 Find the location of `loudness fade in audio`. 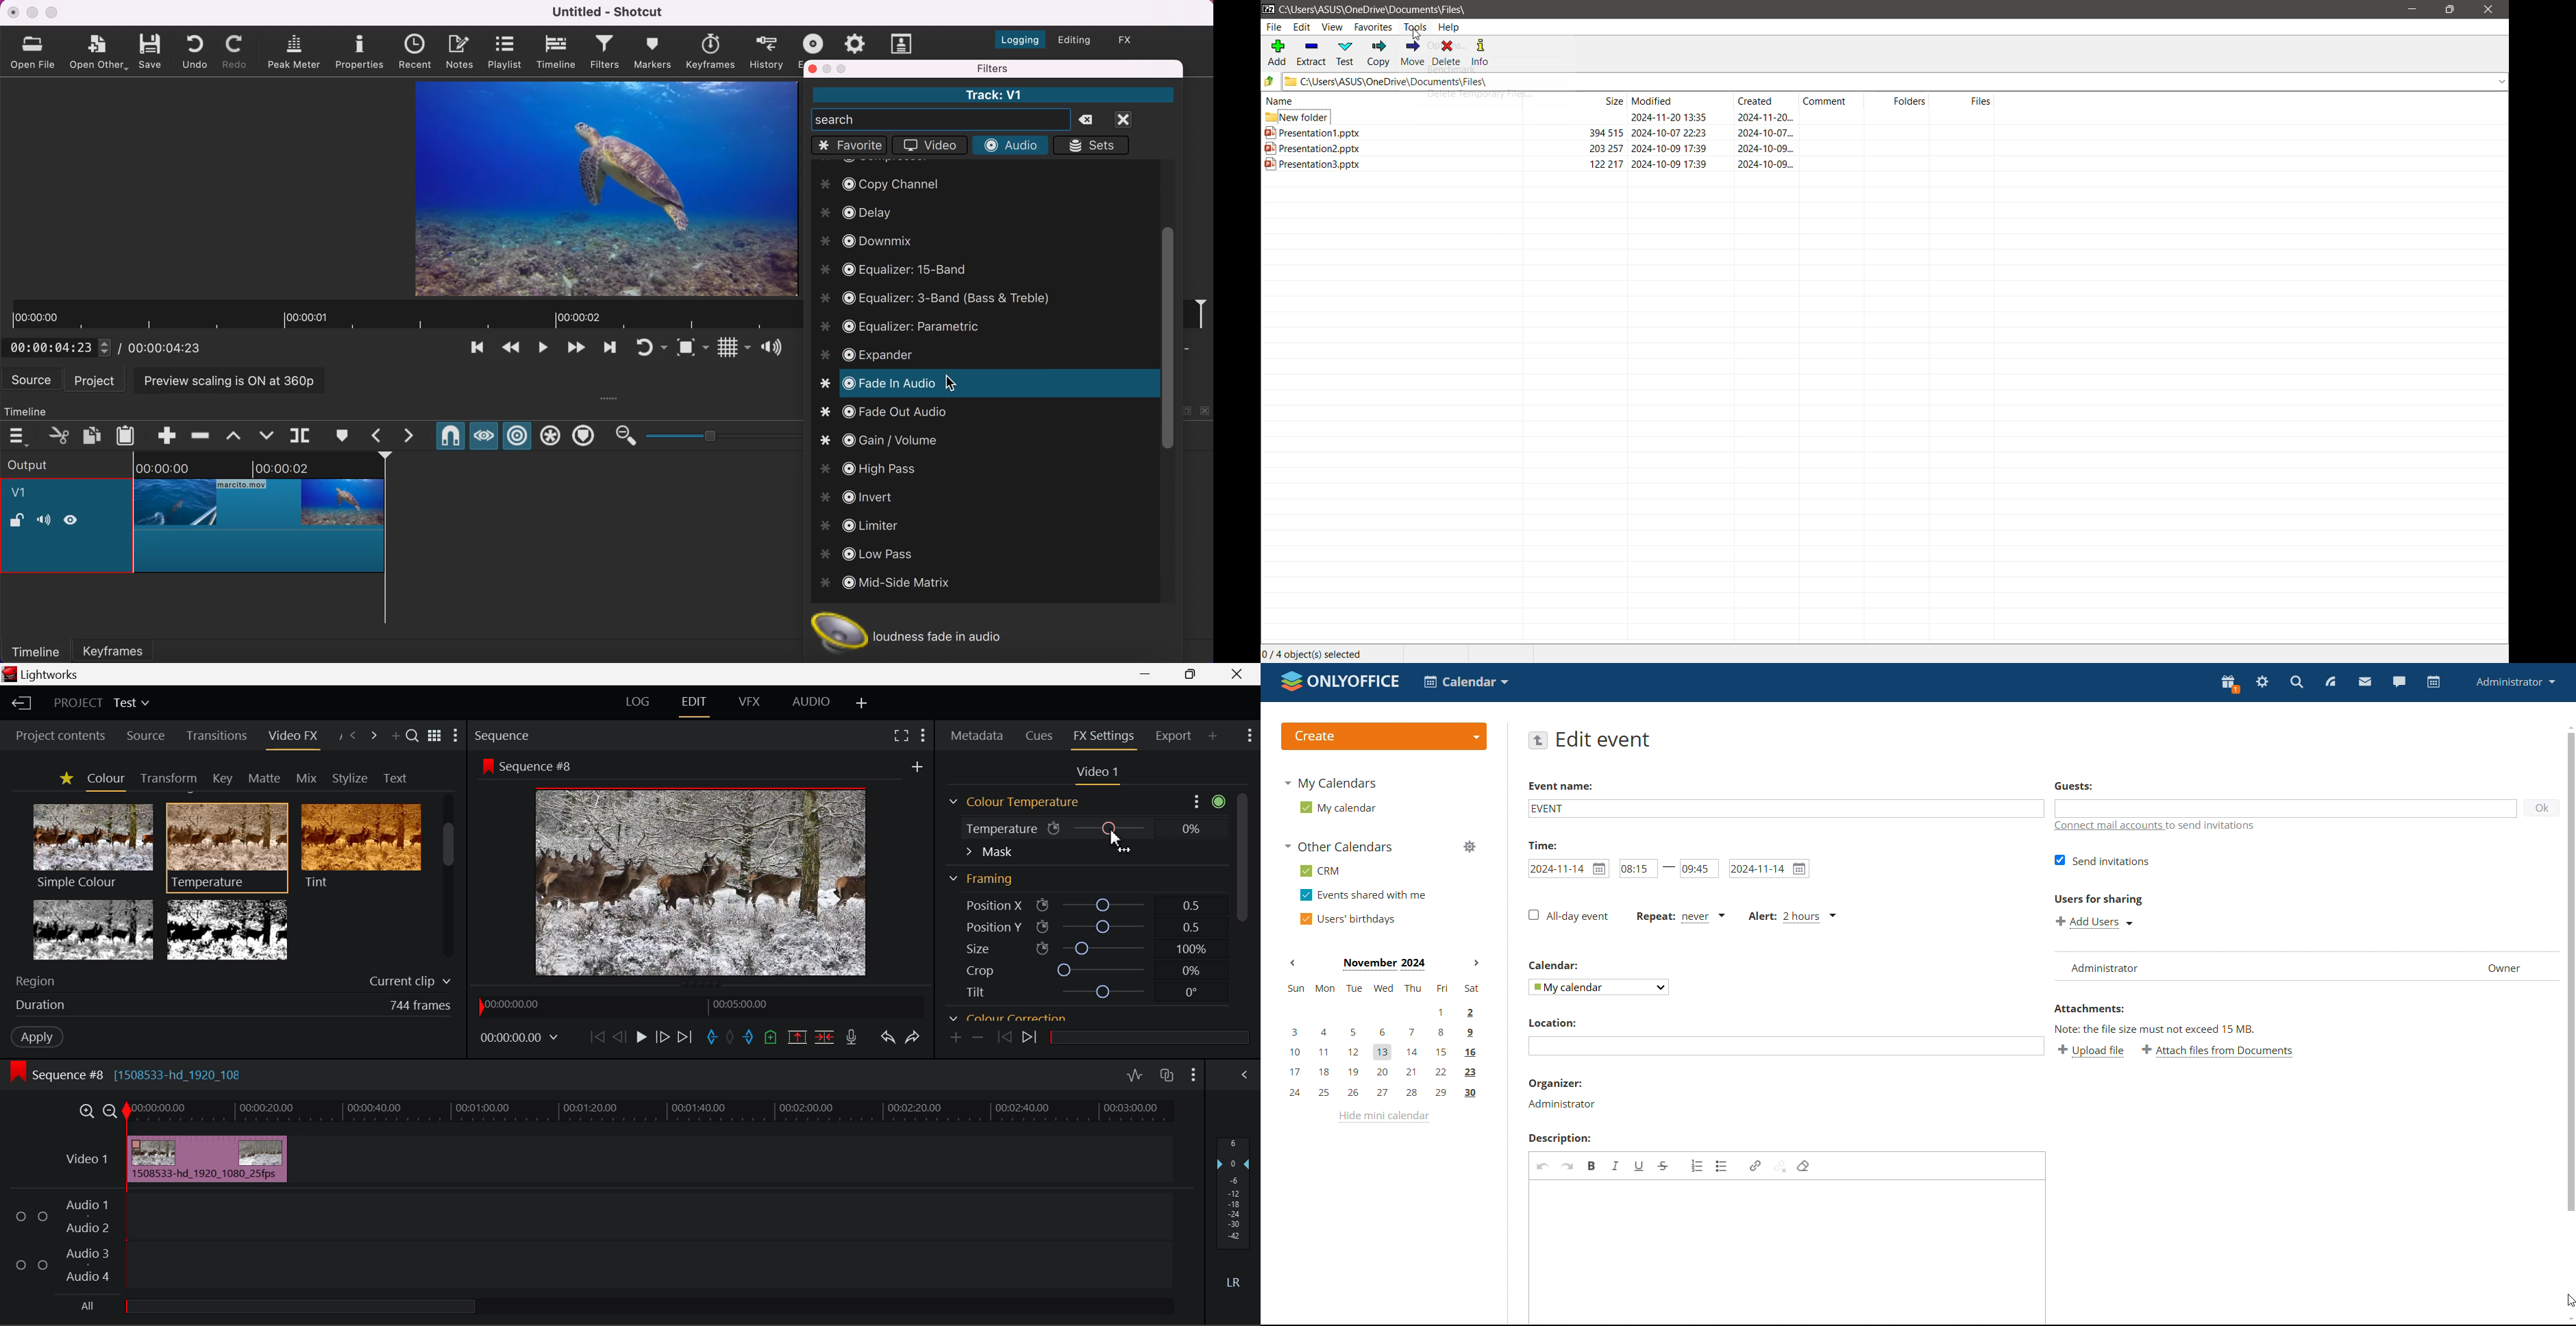

loudness fade in audio is located at coordinates (932, 630).